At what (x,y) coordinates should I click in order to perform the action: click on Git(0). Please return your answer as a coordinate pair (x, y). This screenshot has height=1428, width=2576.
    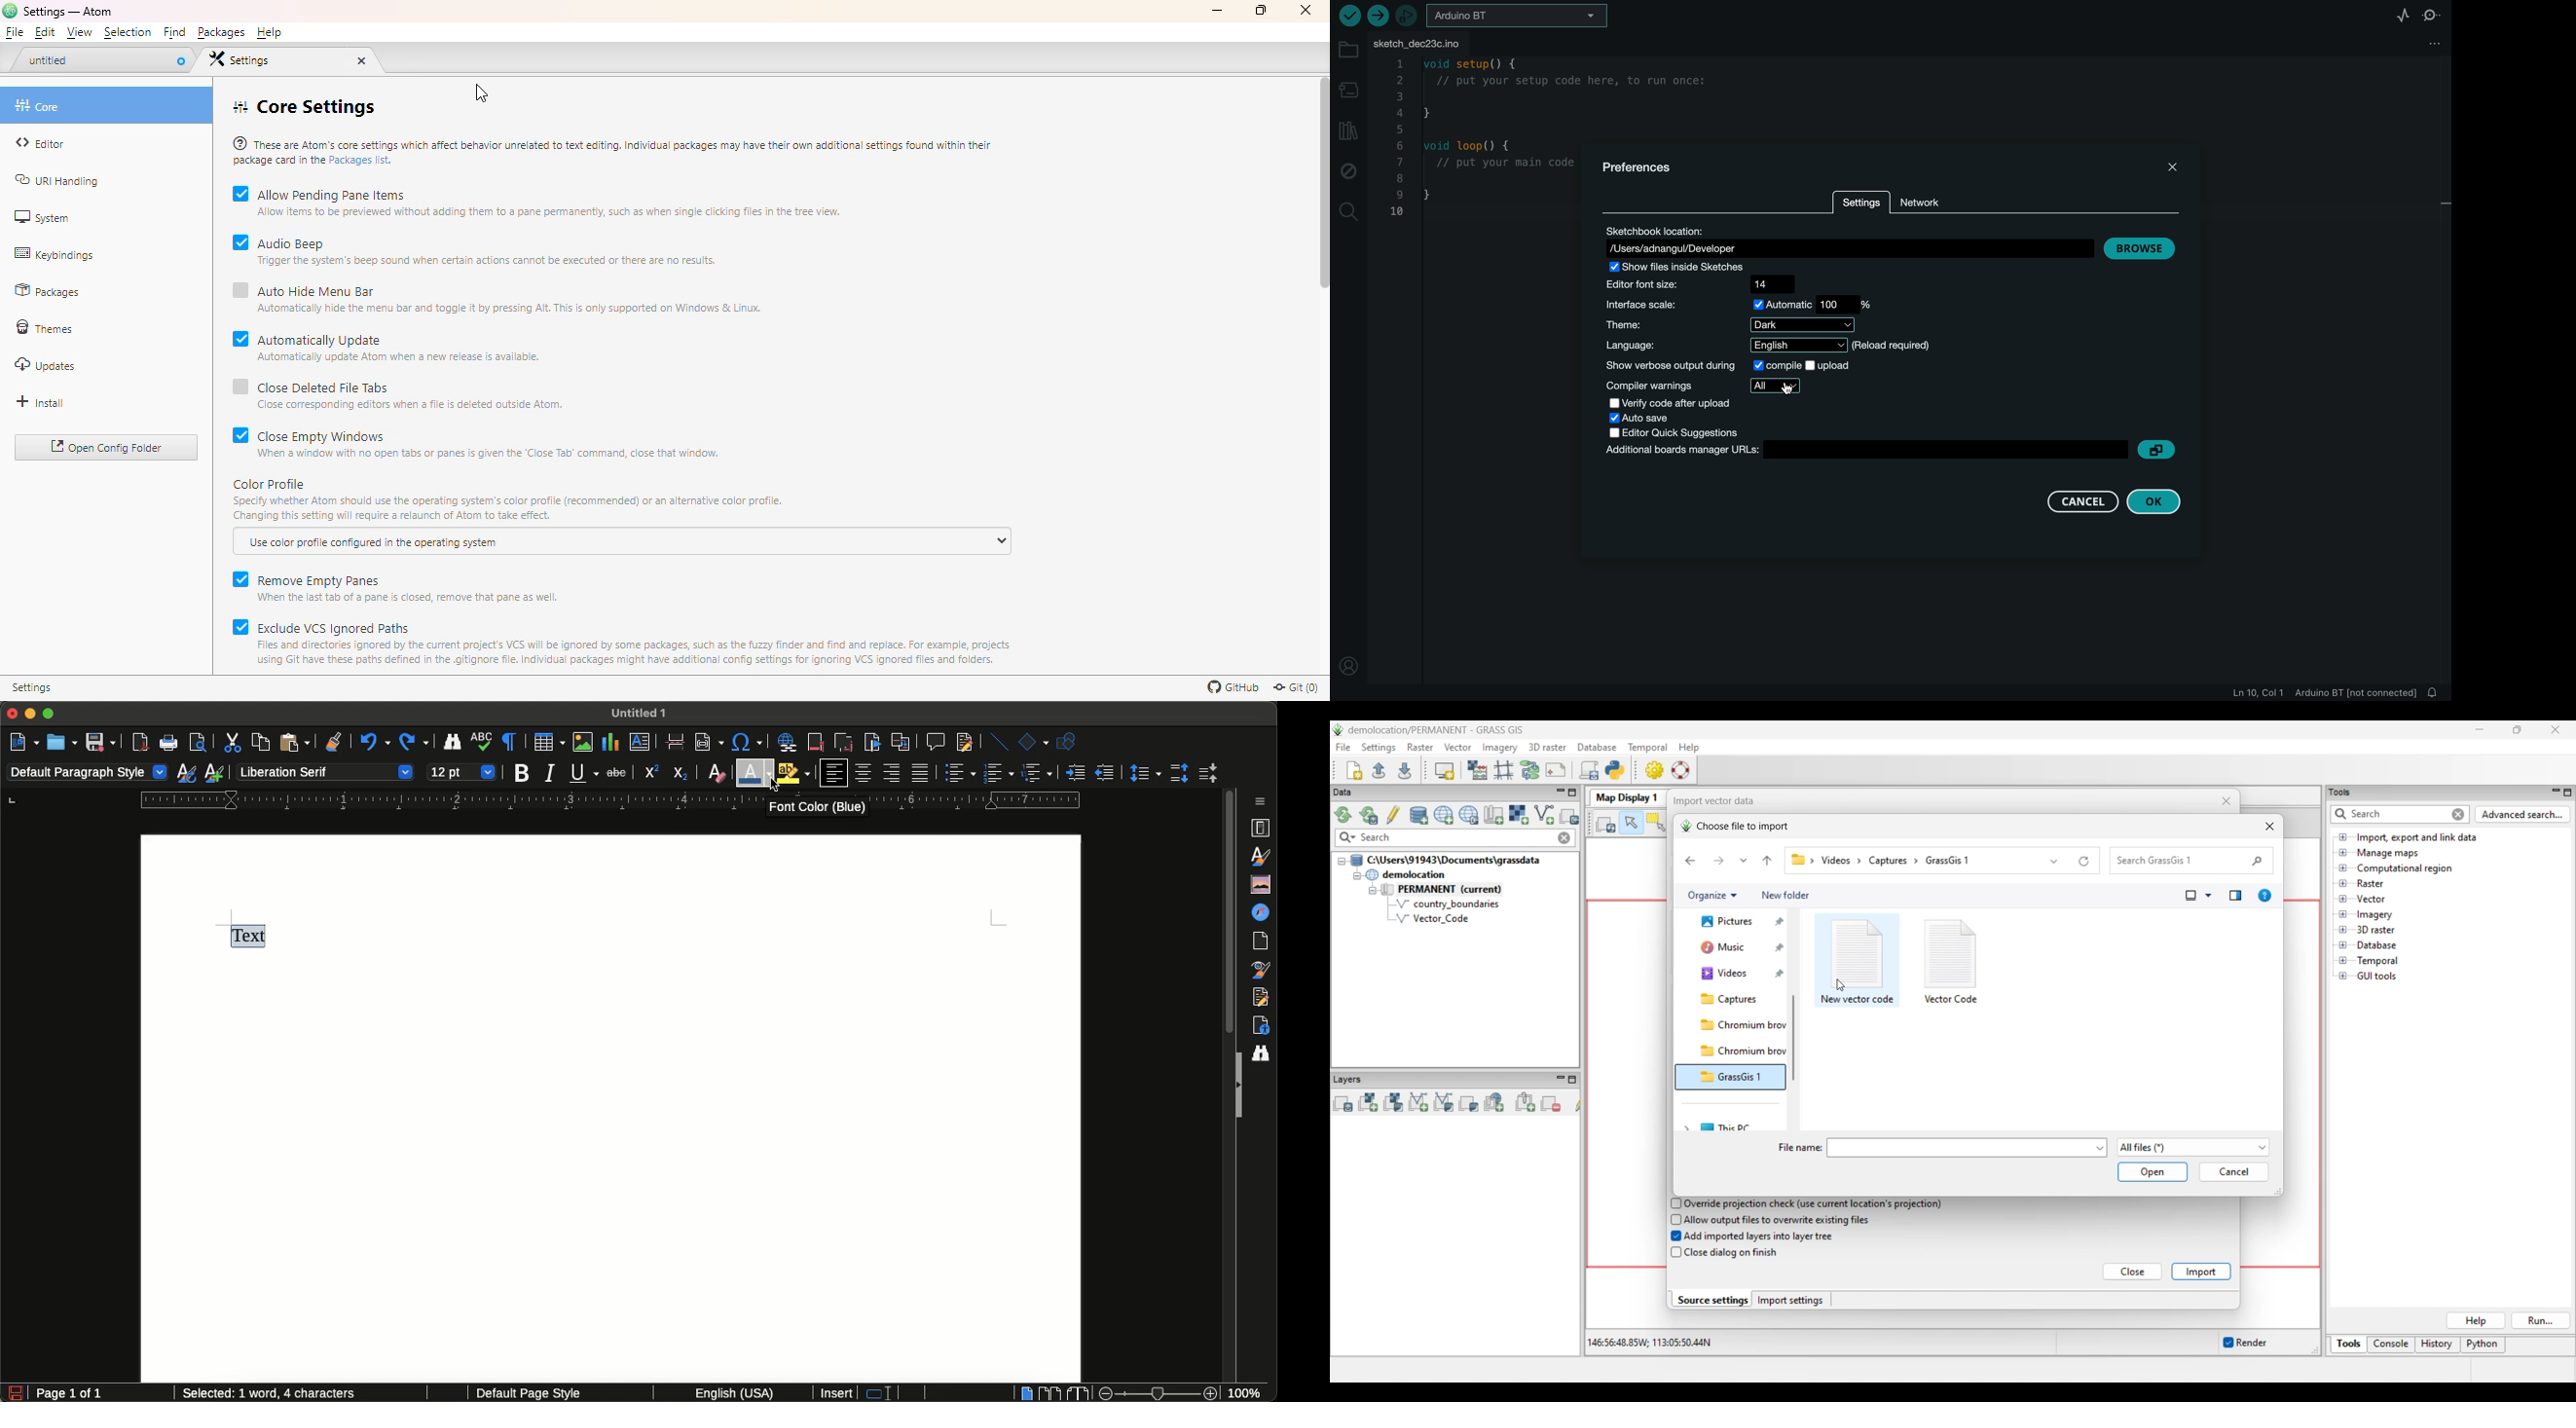
    Looking at the image, I should click on (1295, 687).